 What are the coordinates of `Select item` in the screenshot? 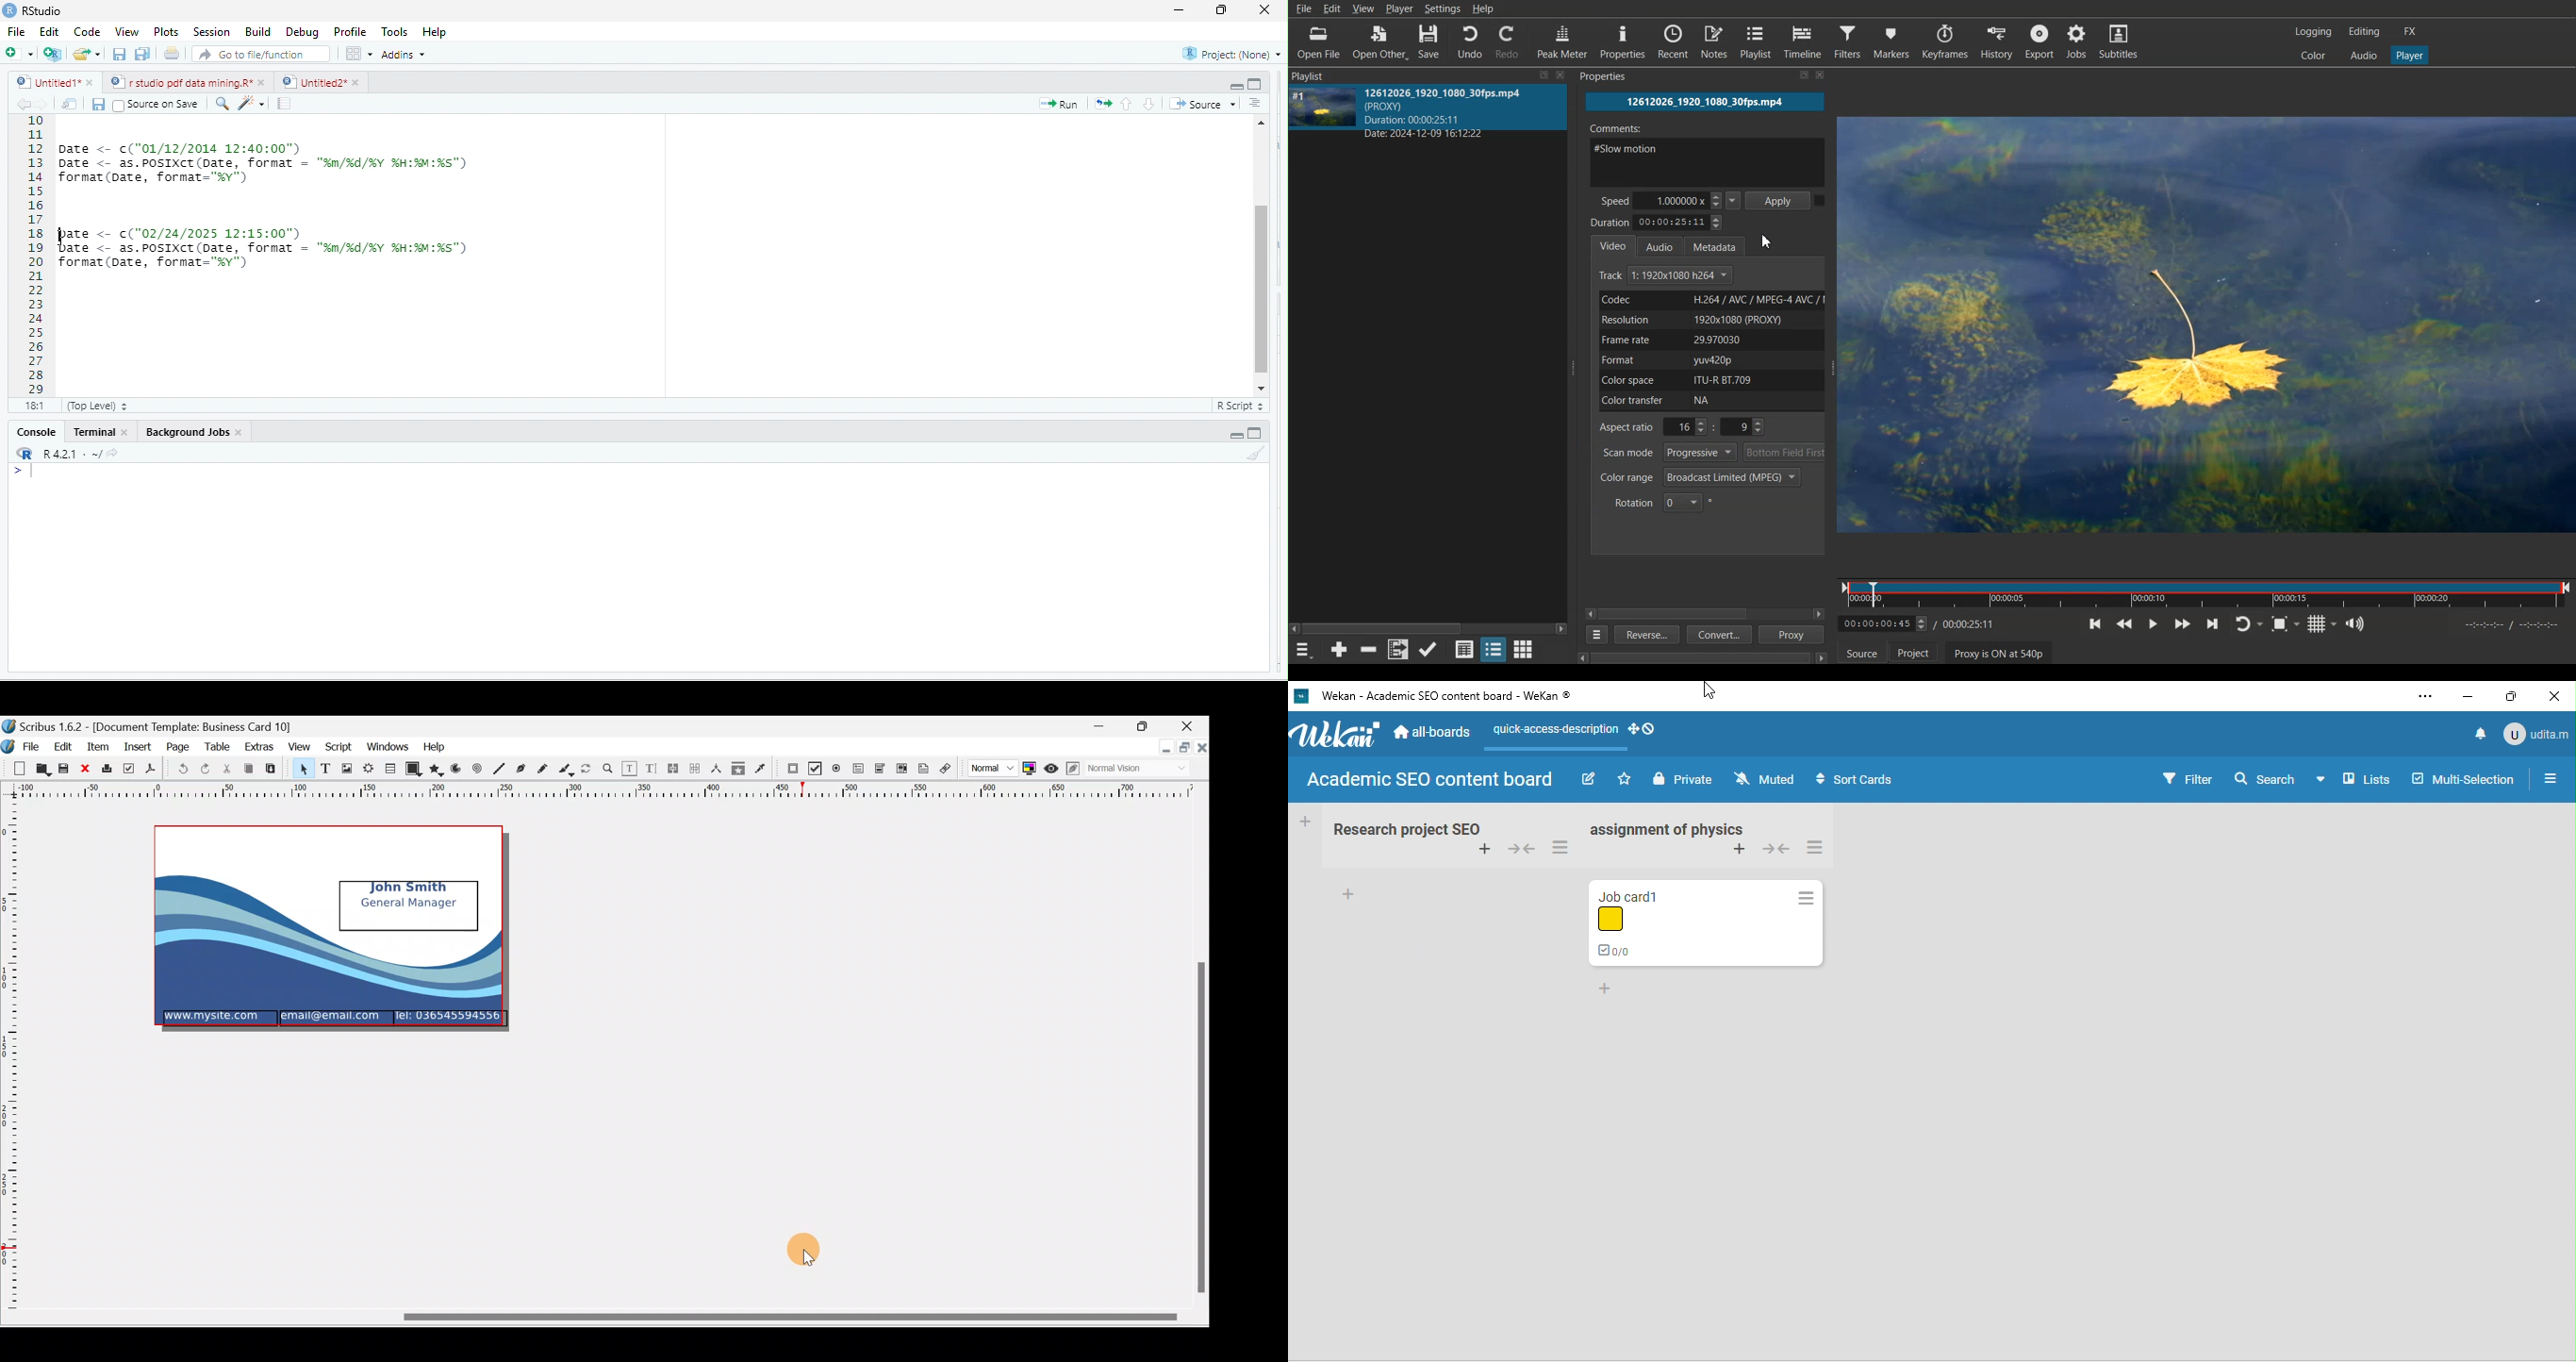 It's located at (304, 771).